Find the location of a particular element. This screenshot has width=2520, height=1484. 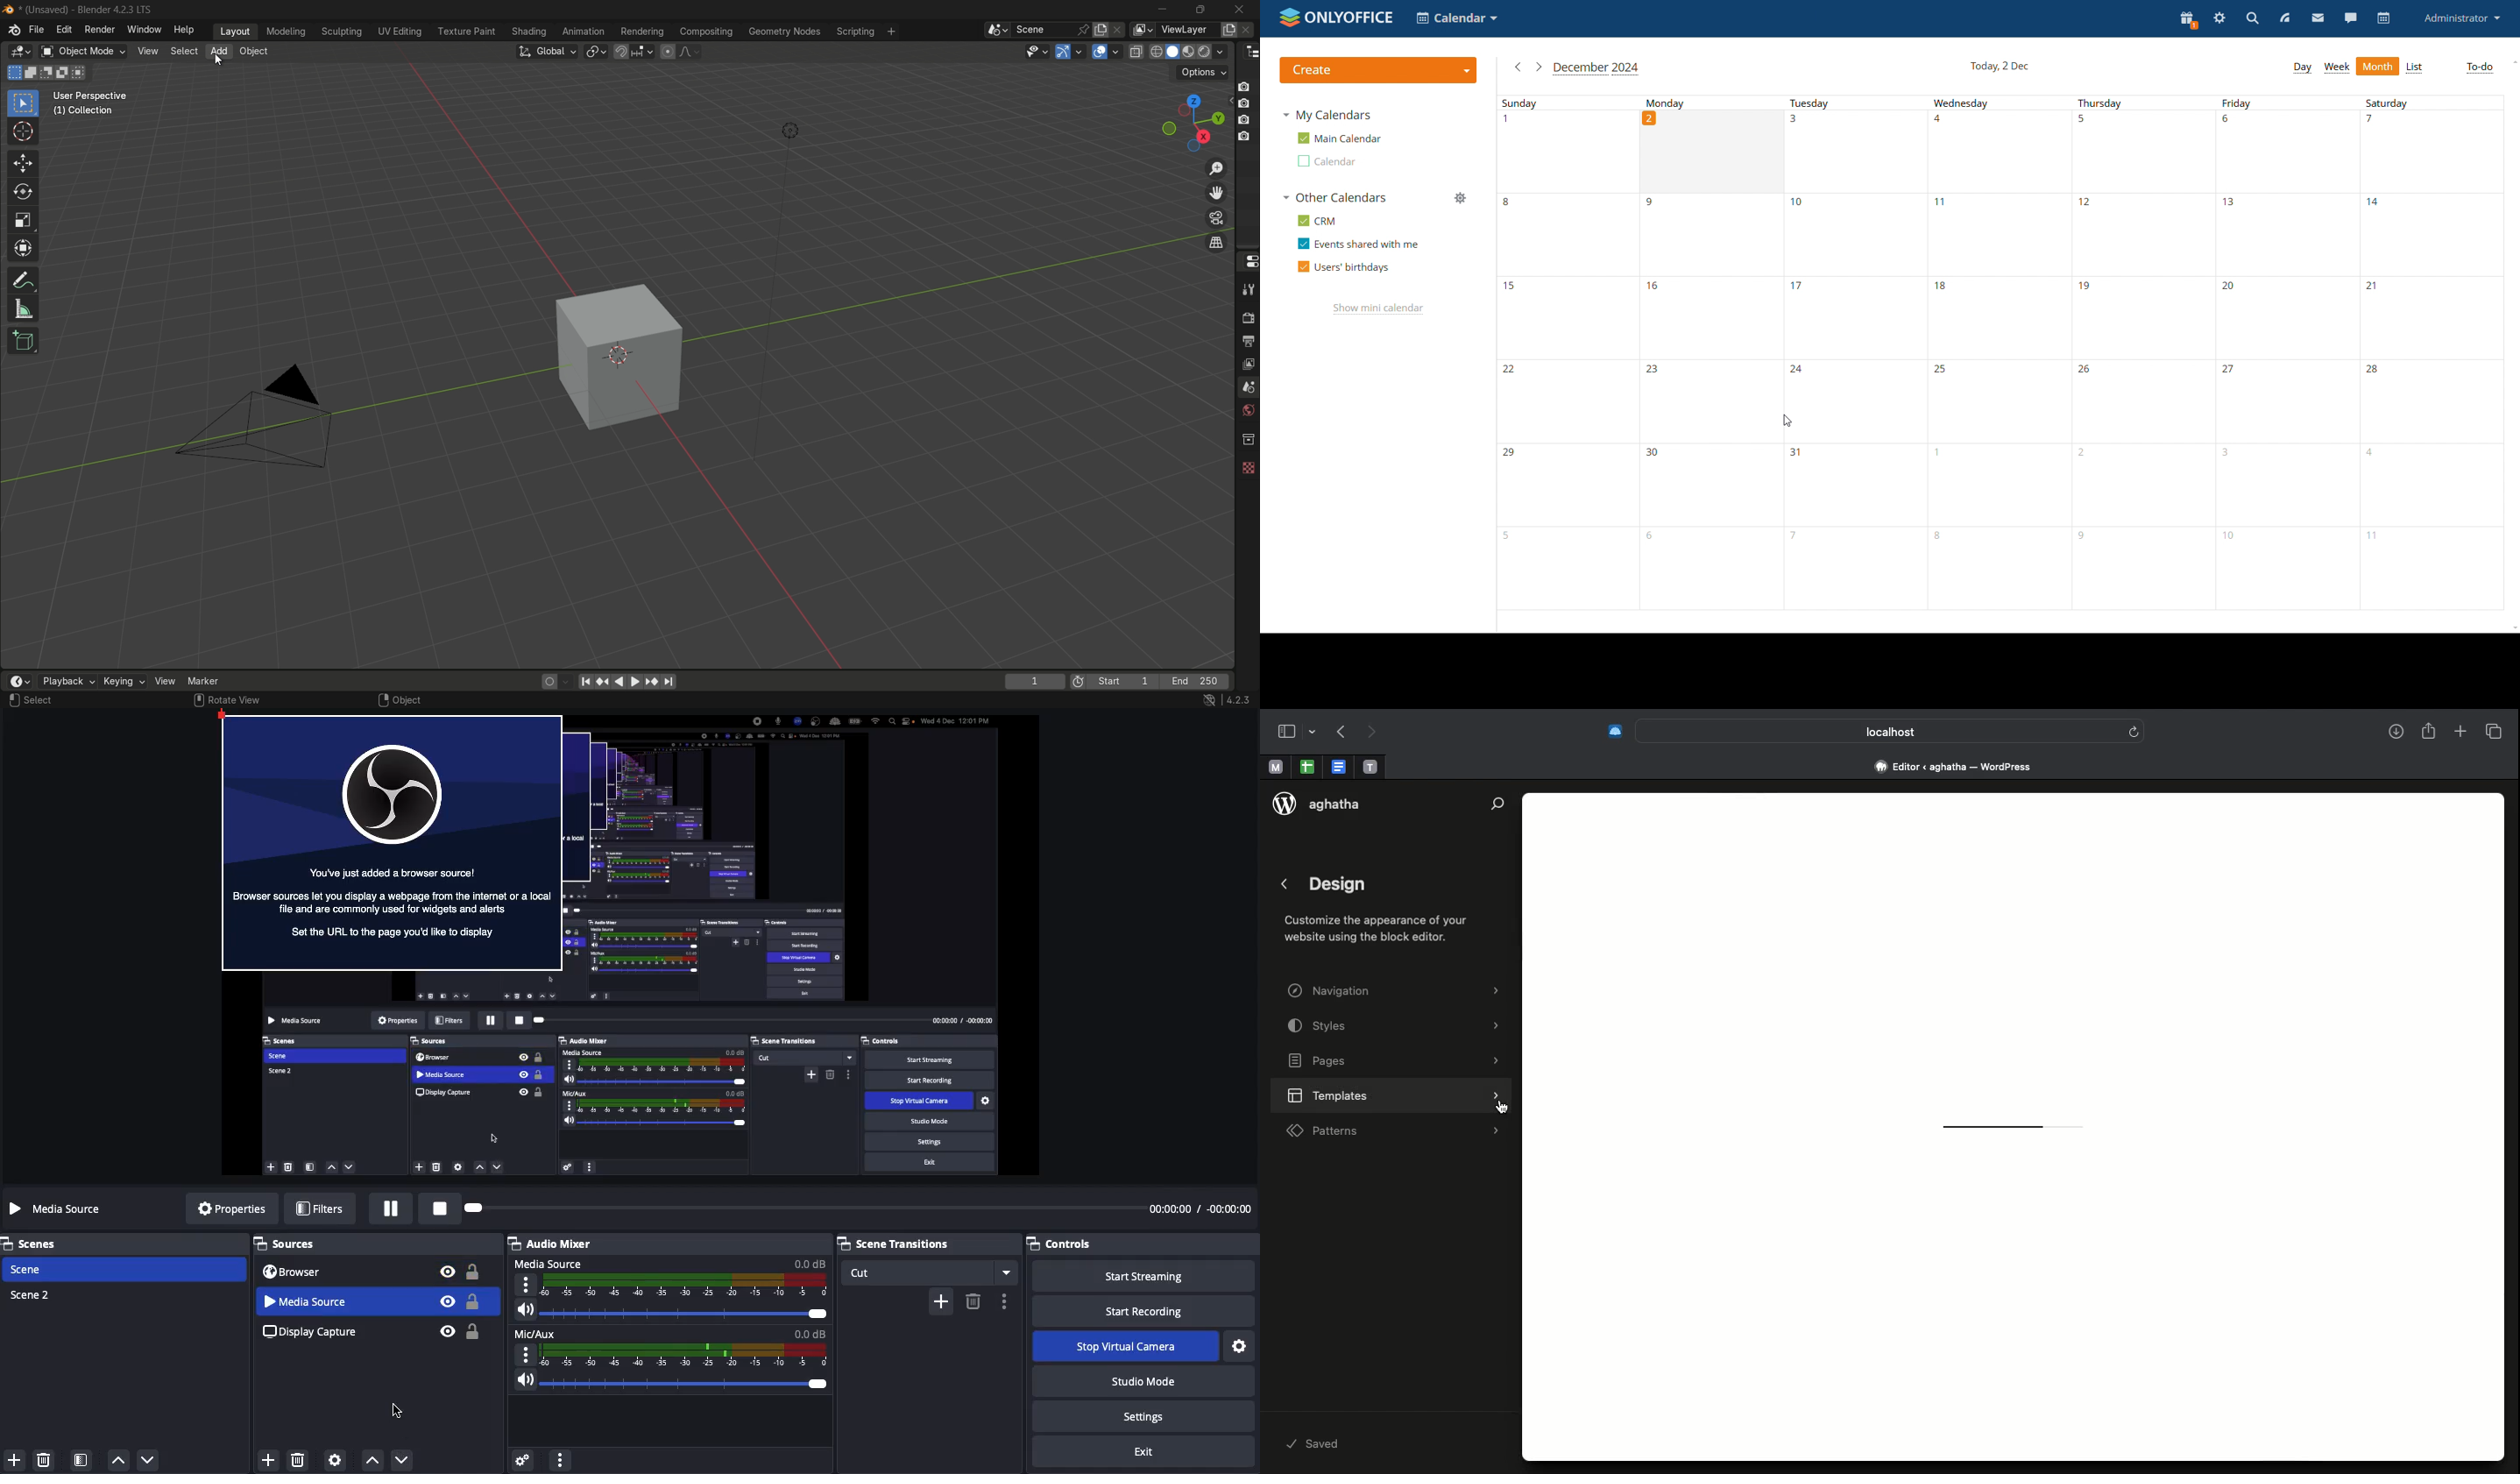

Remove is located at coordinates (973, 1302).